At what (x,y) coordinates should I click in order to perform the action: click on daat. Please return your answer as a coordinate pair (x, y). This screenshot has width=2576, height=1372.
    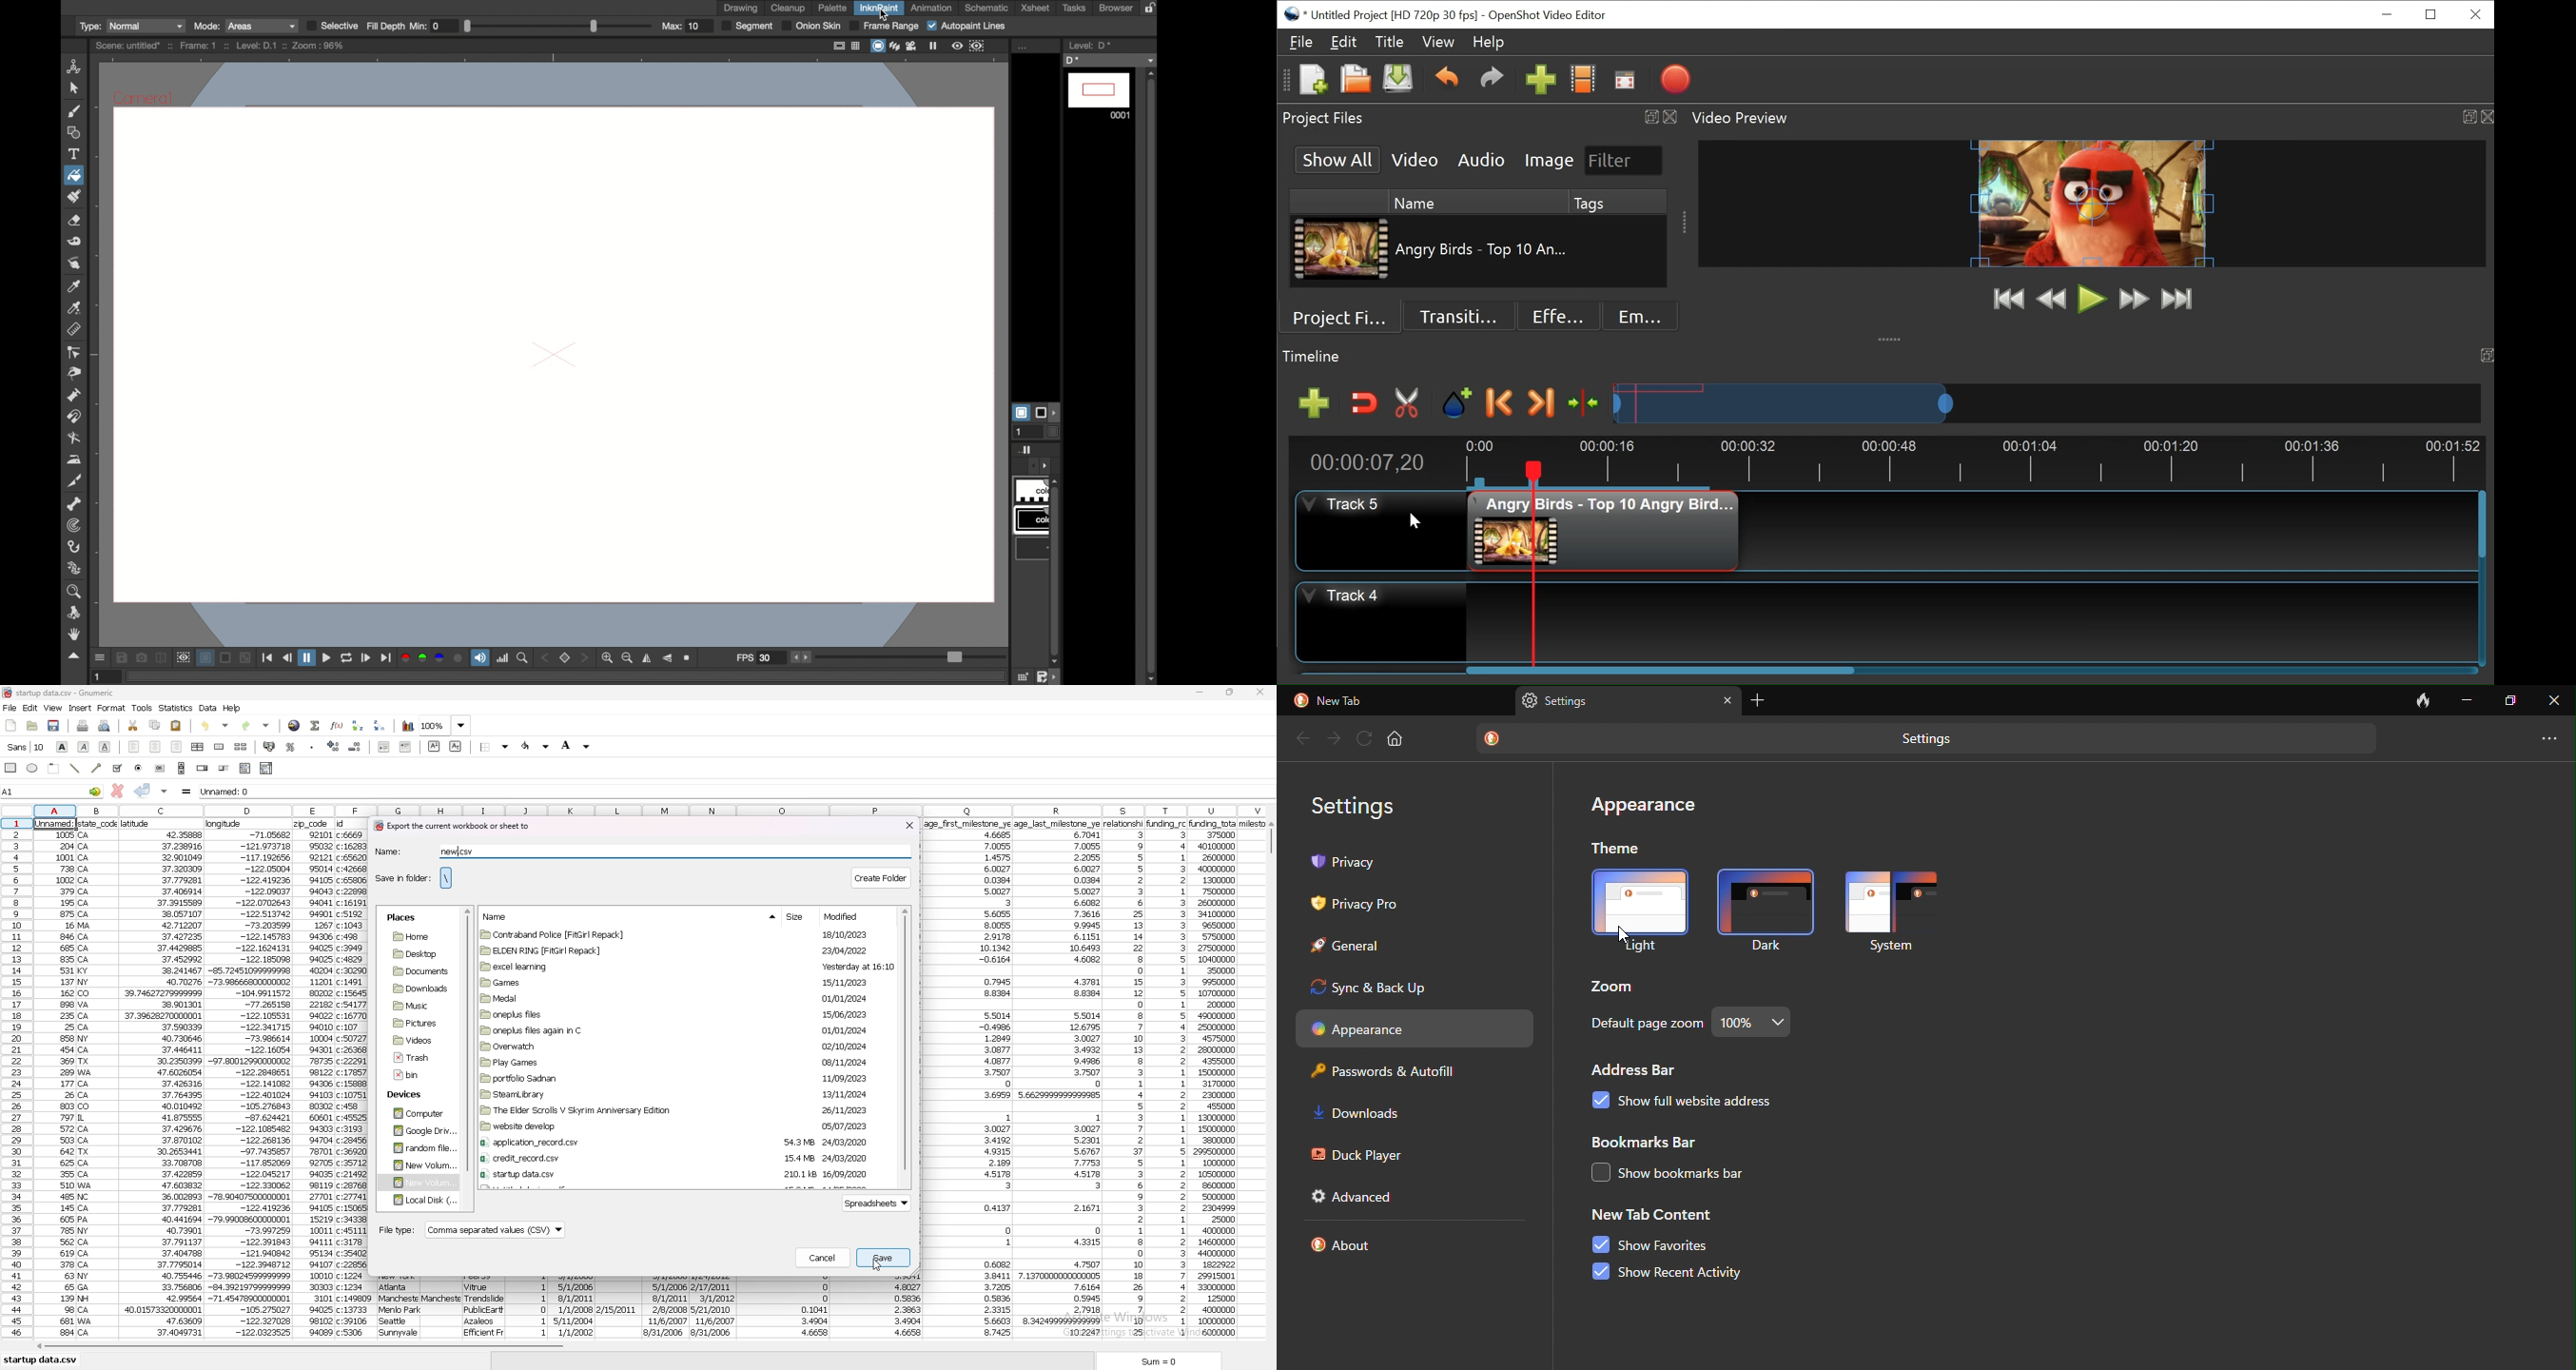
    Looking at the image, I should click on (354, 1078).